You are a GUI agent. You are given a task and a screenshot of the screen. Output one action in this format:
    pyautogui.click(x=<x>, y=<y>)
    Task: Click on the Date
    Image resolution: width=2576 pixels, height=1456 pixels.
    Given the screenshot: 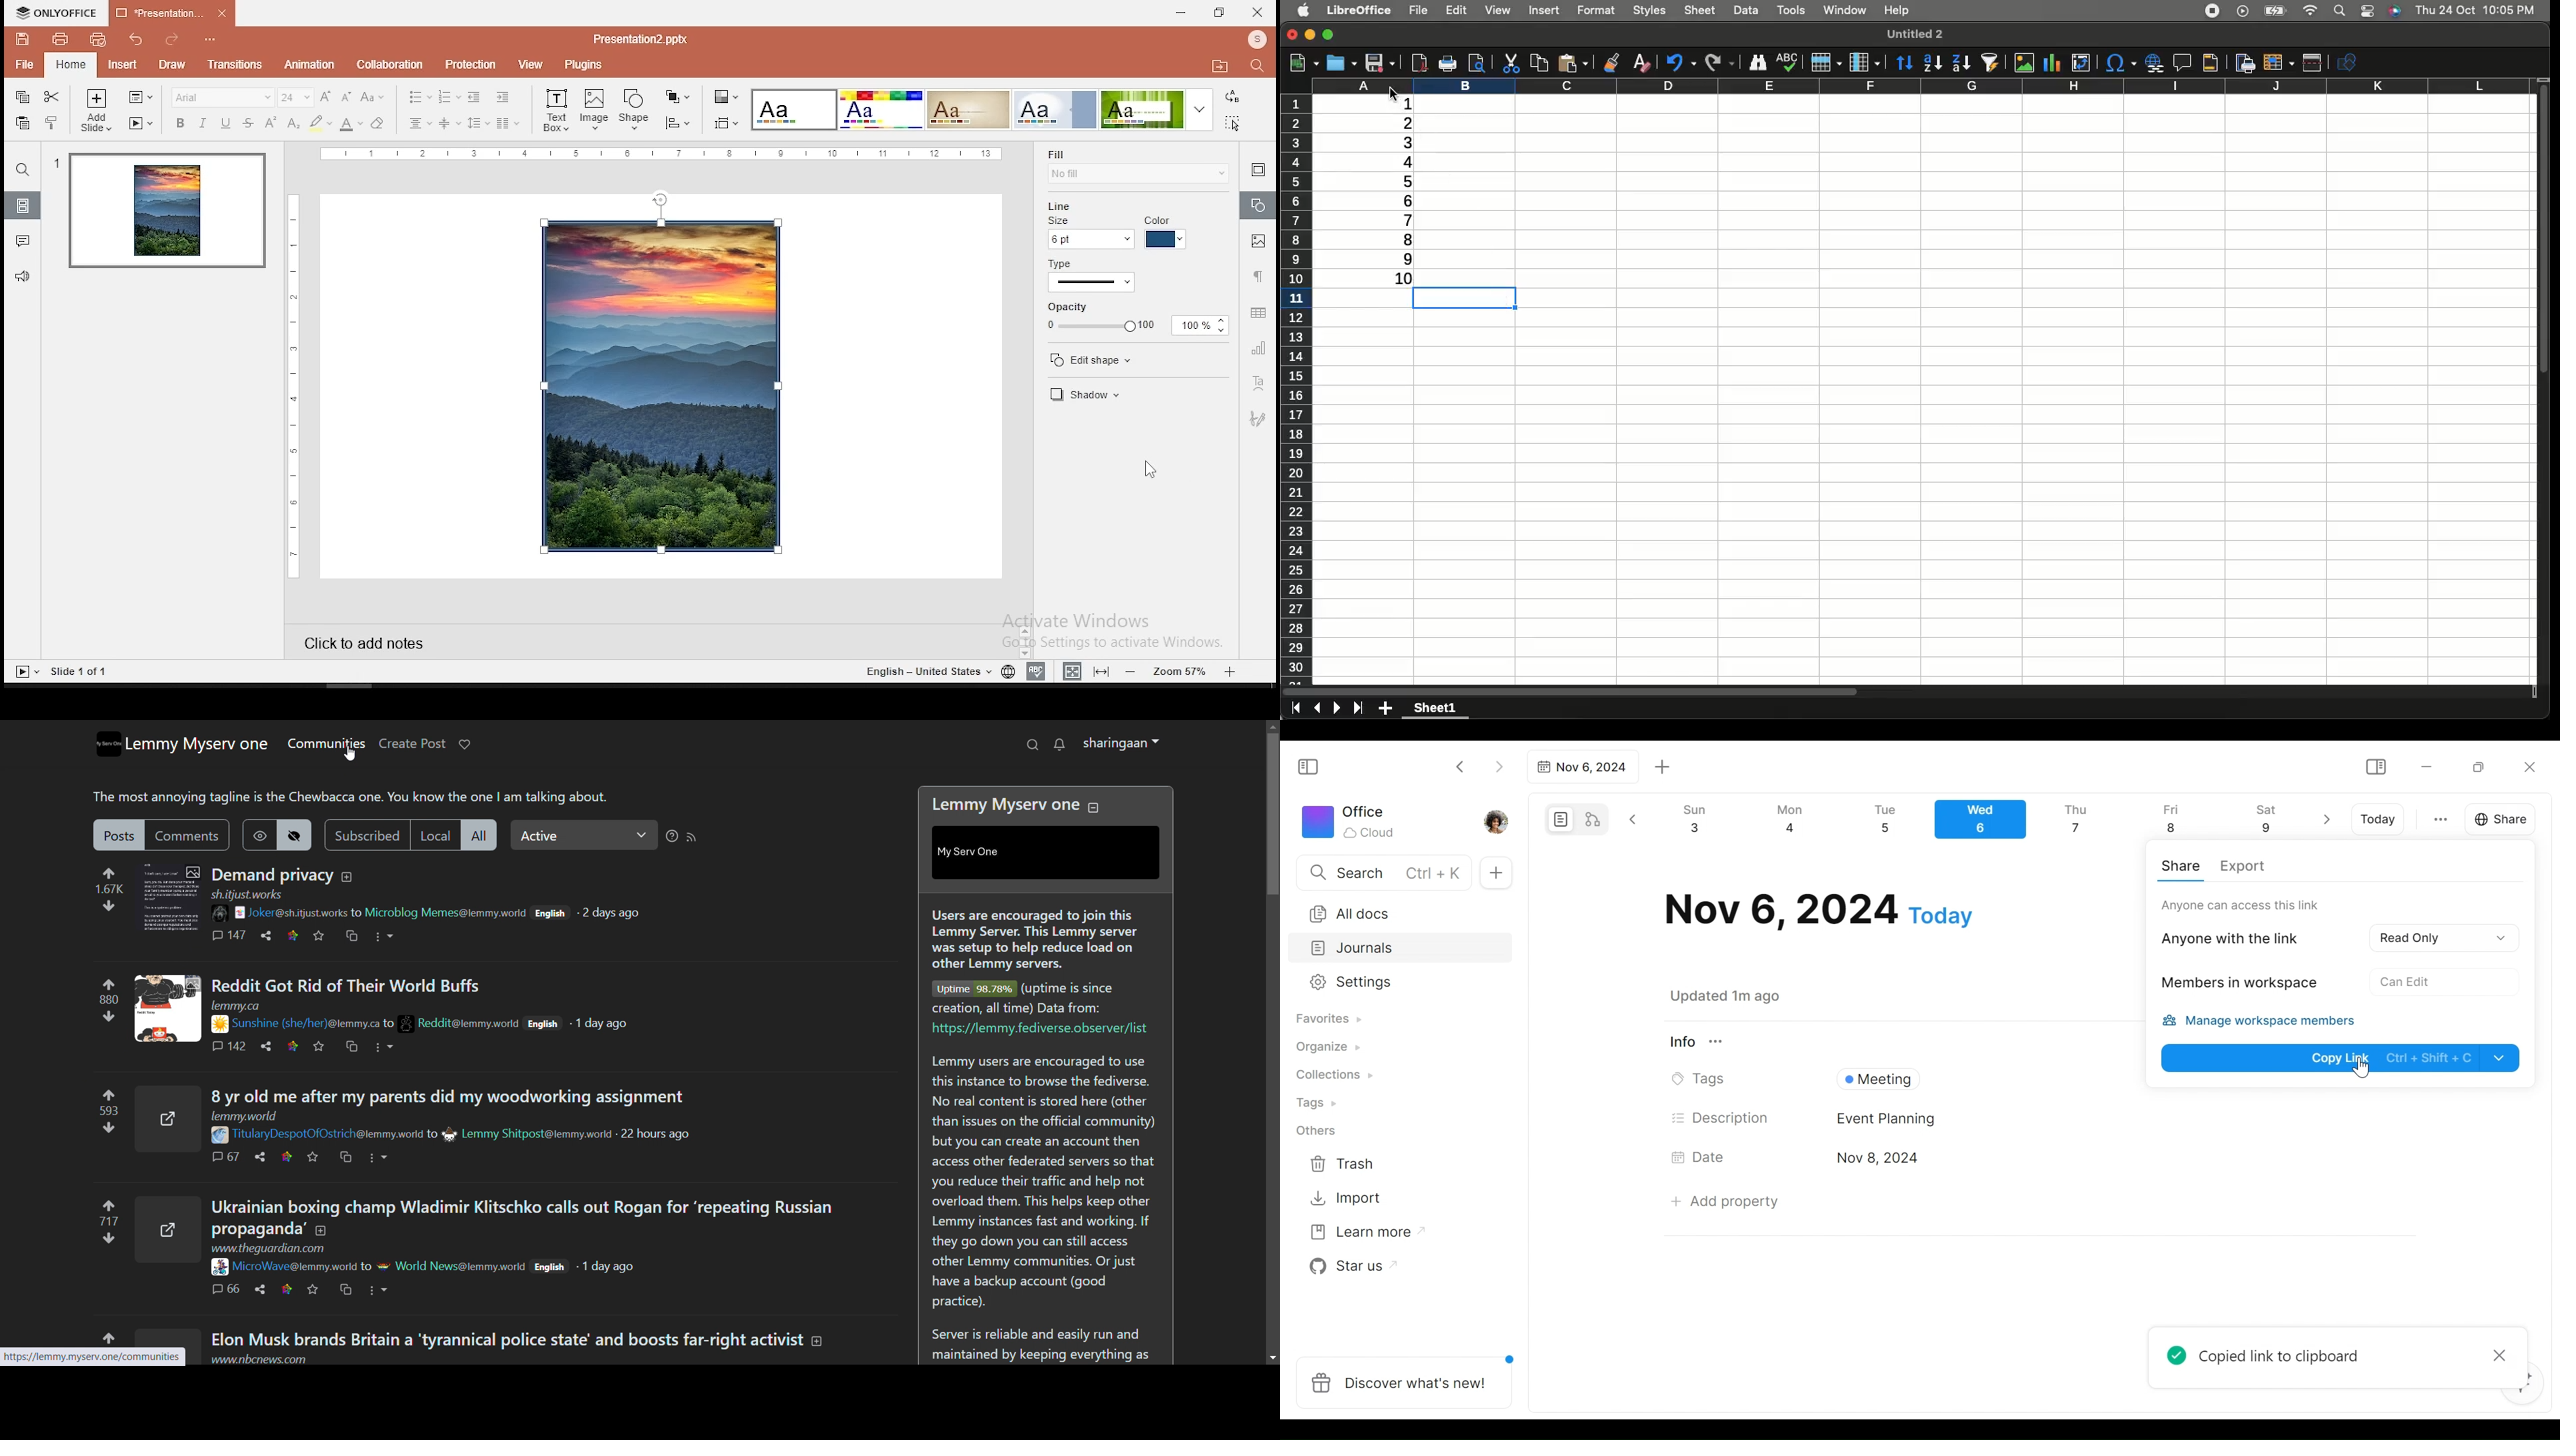 What is the action you would take?
    pyautogui.click(x=1703, y=1157)
    